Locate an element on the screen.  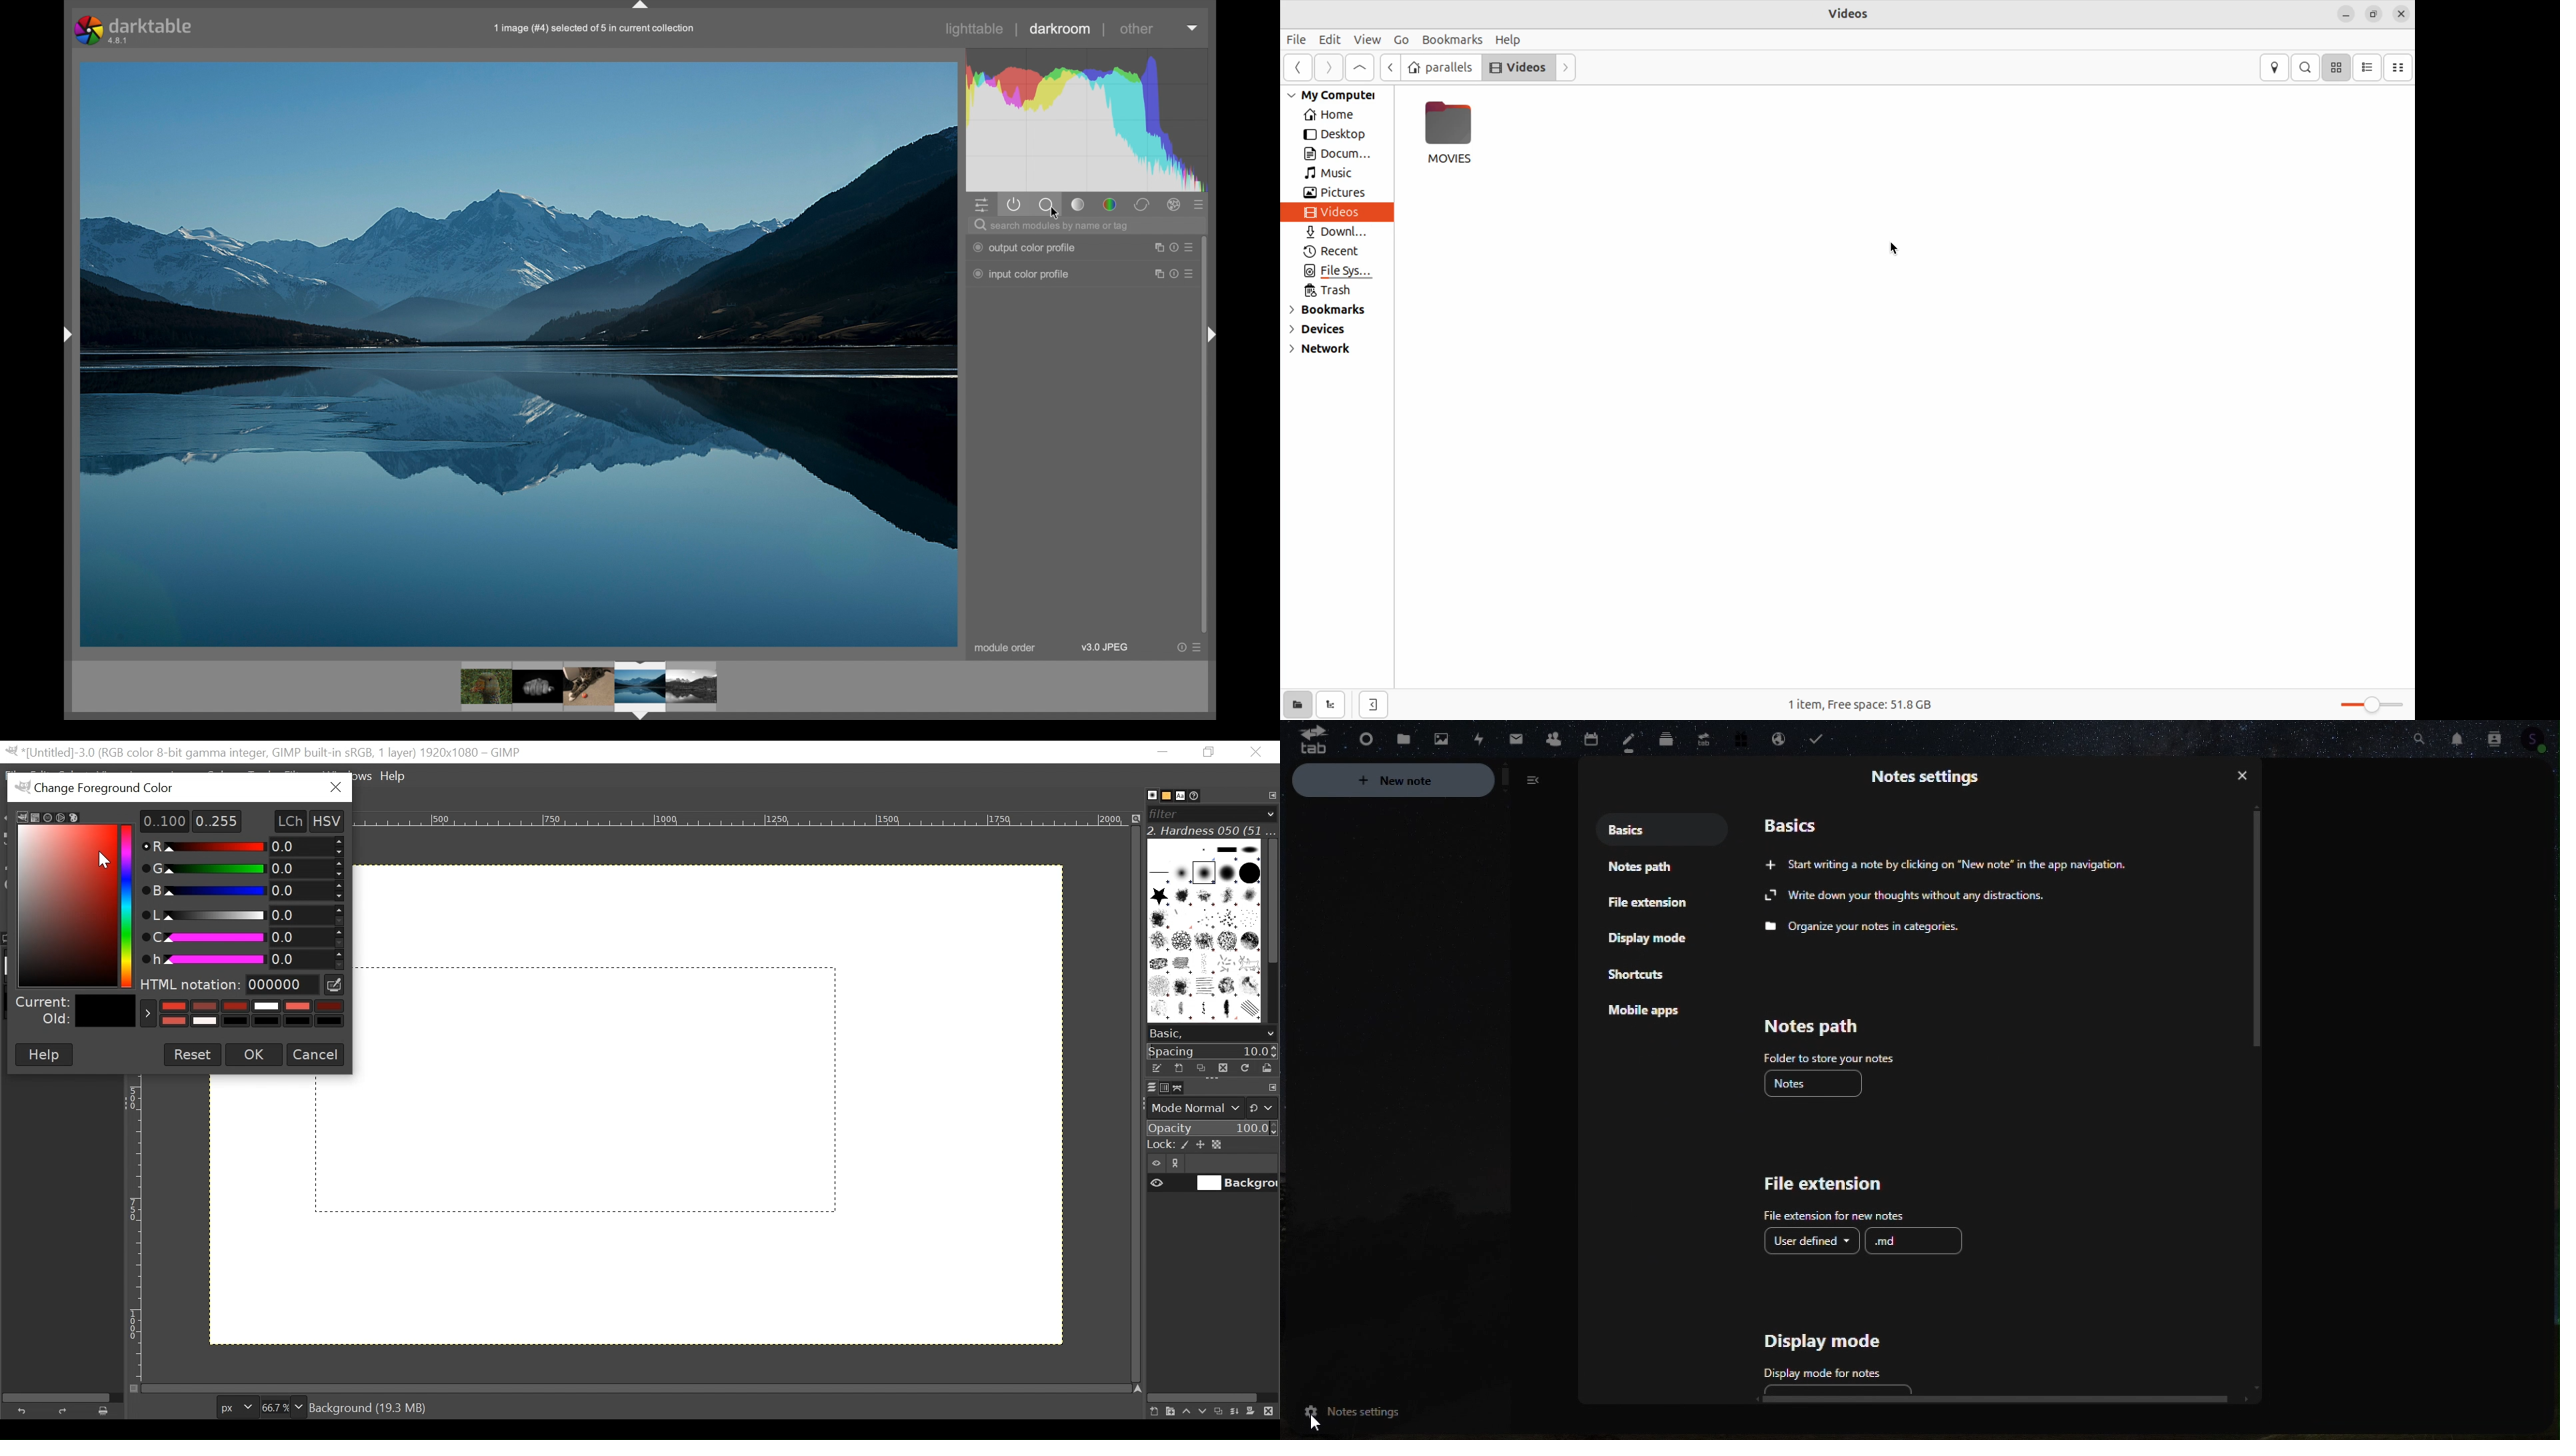
Mobile apps is located at coordinates (1649, 1011).